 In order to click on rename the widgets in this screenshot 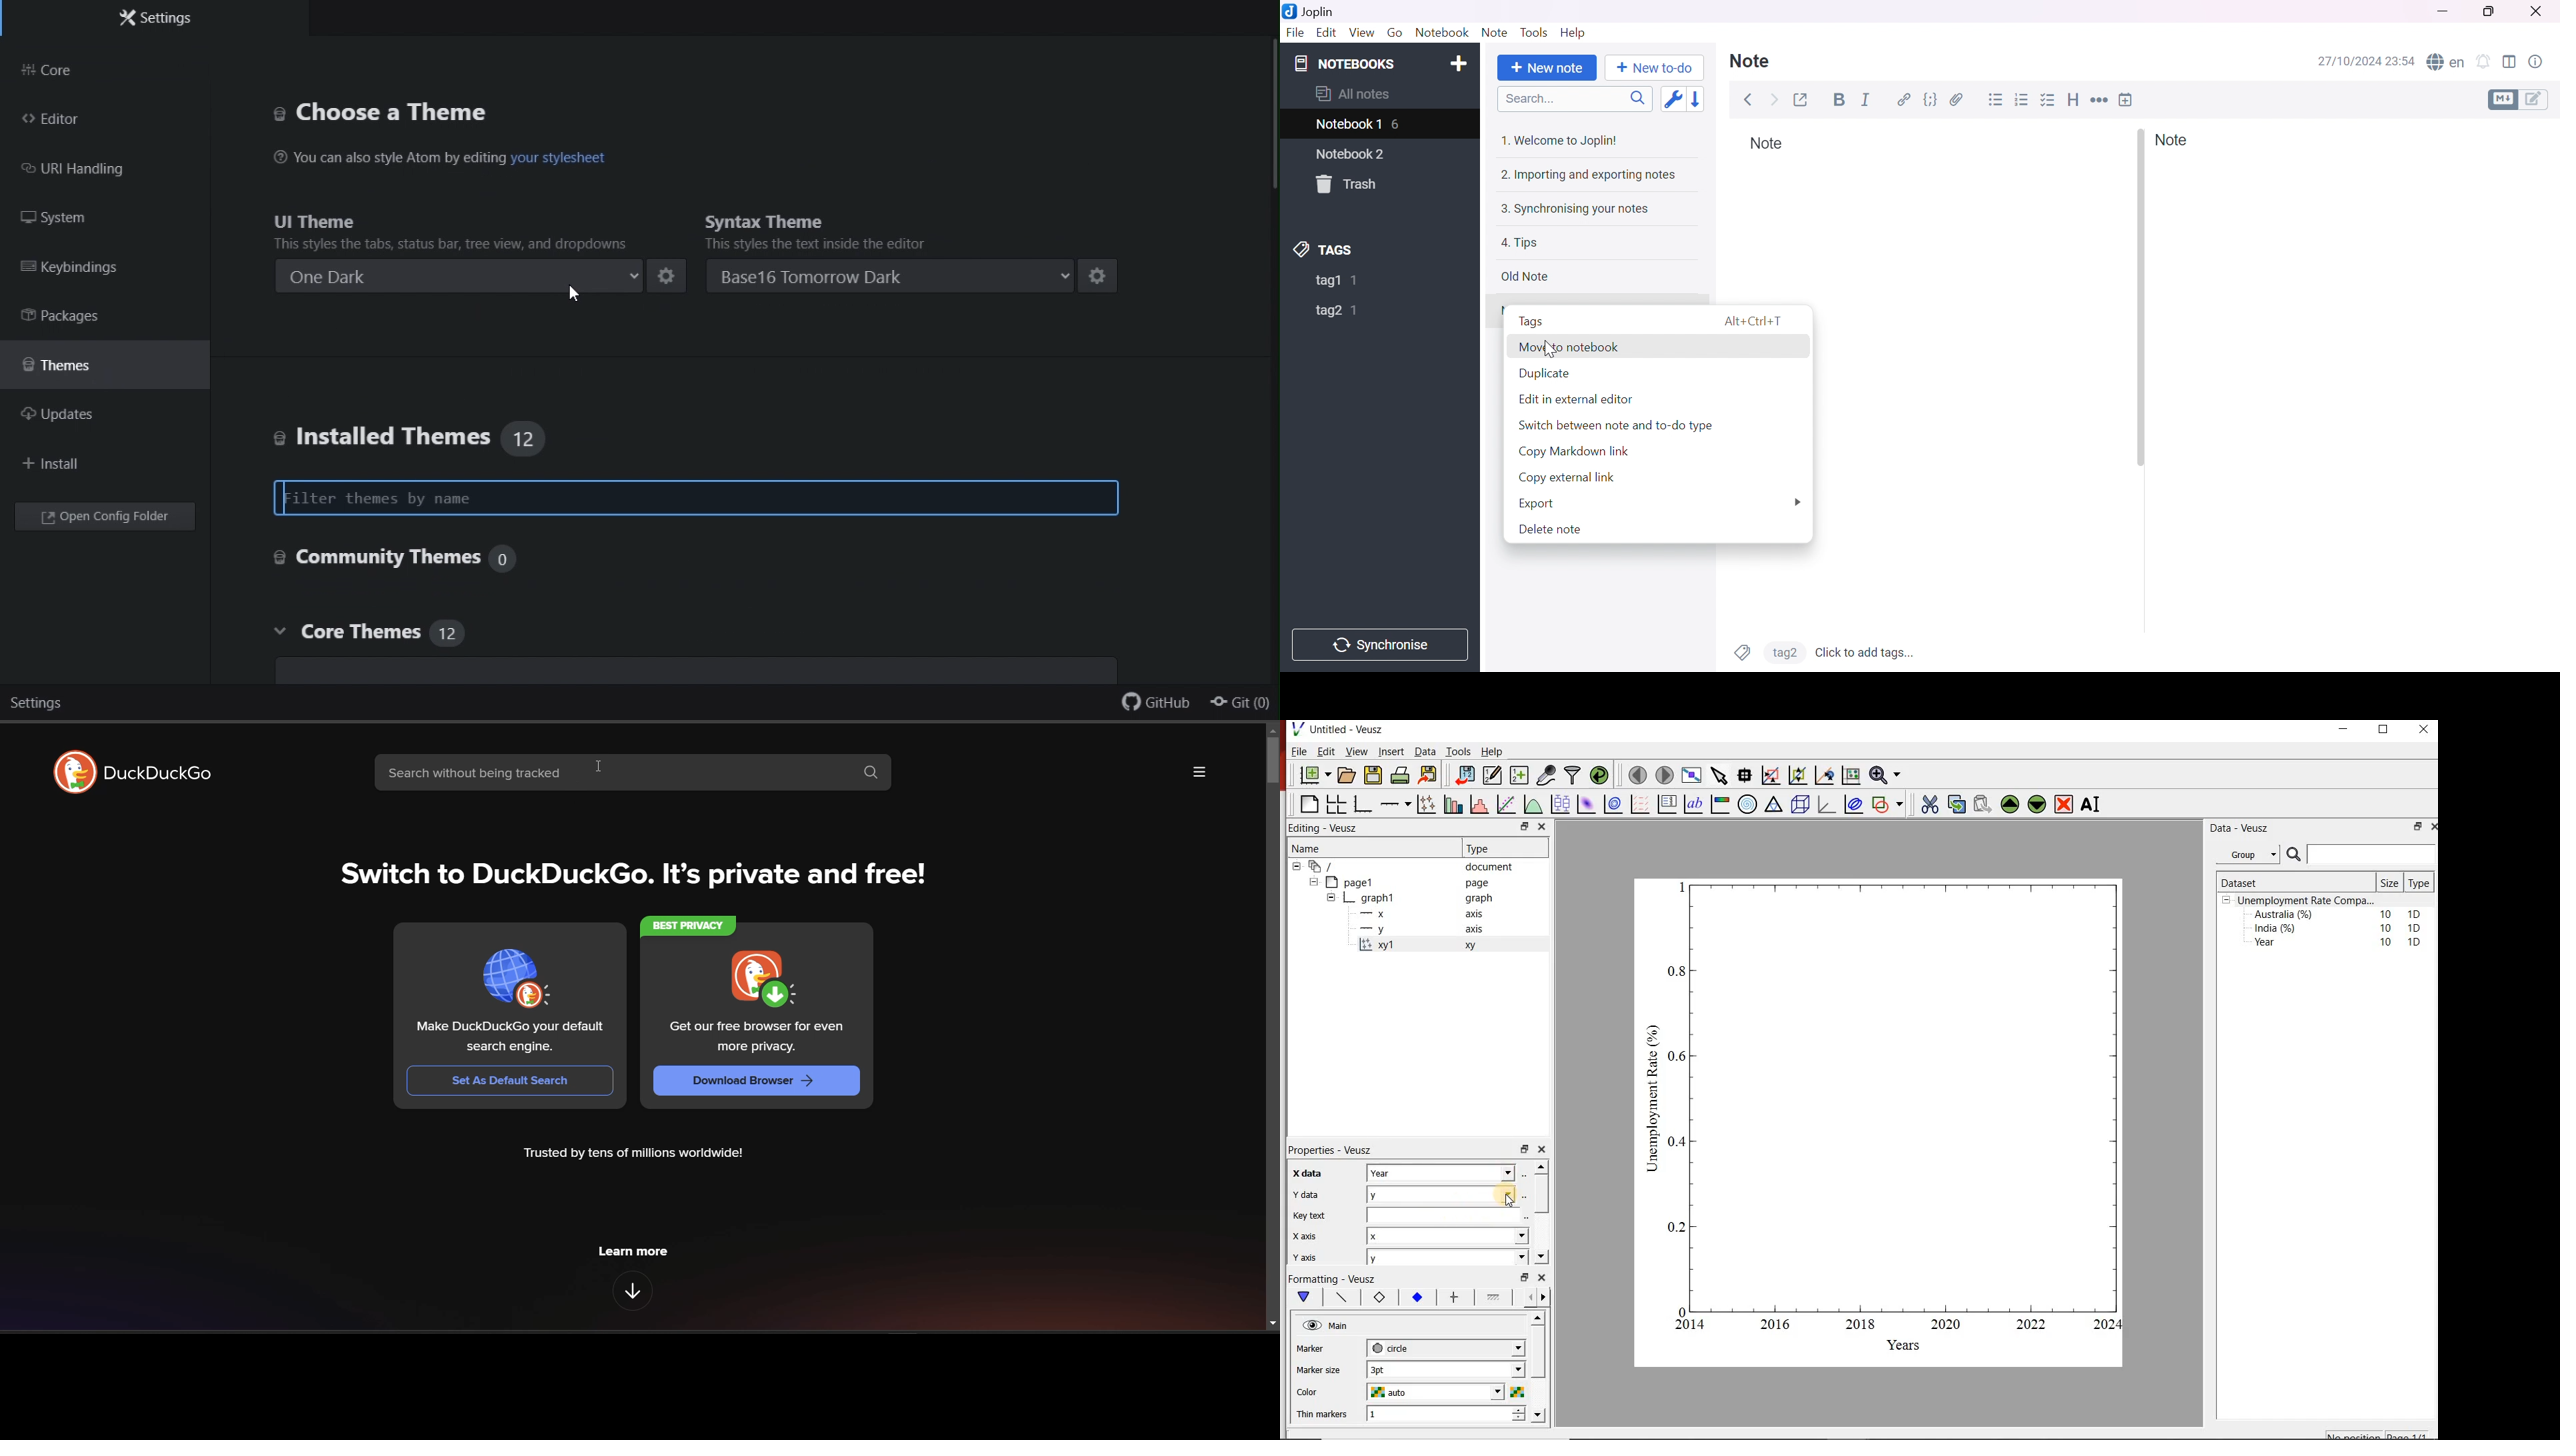, I will do `click(2094, 804)`.